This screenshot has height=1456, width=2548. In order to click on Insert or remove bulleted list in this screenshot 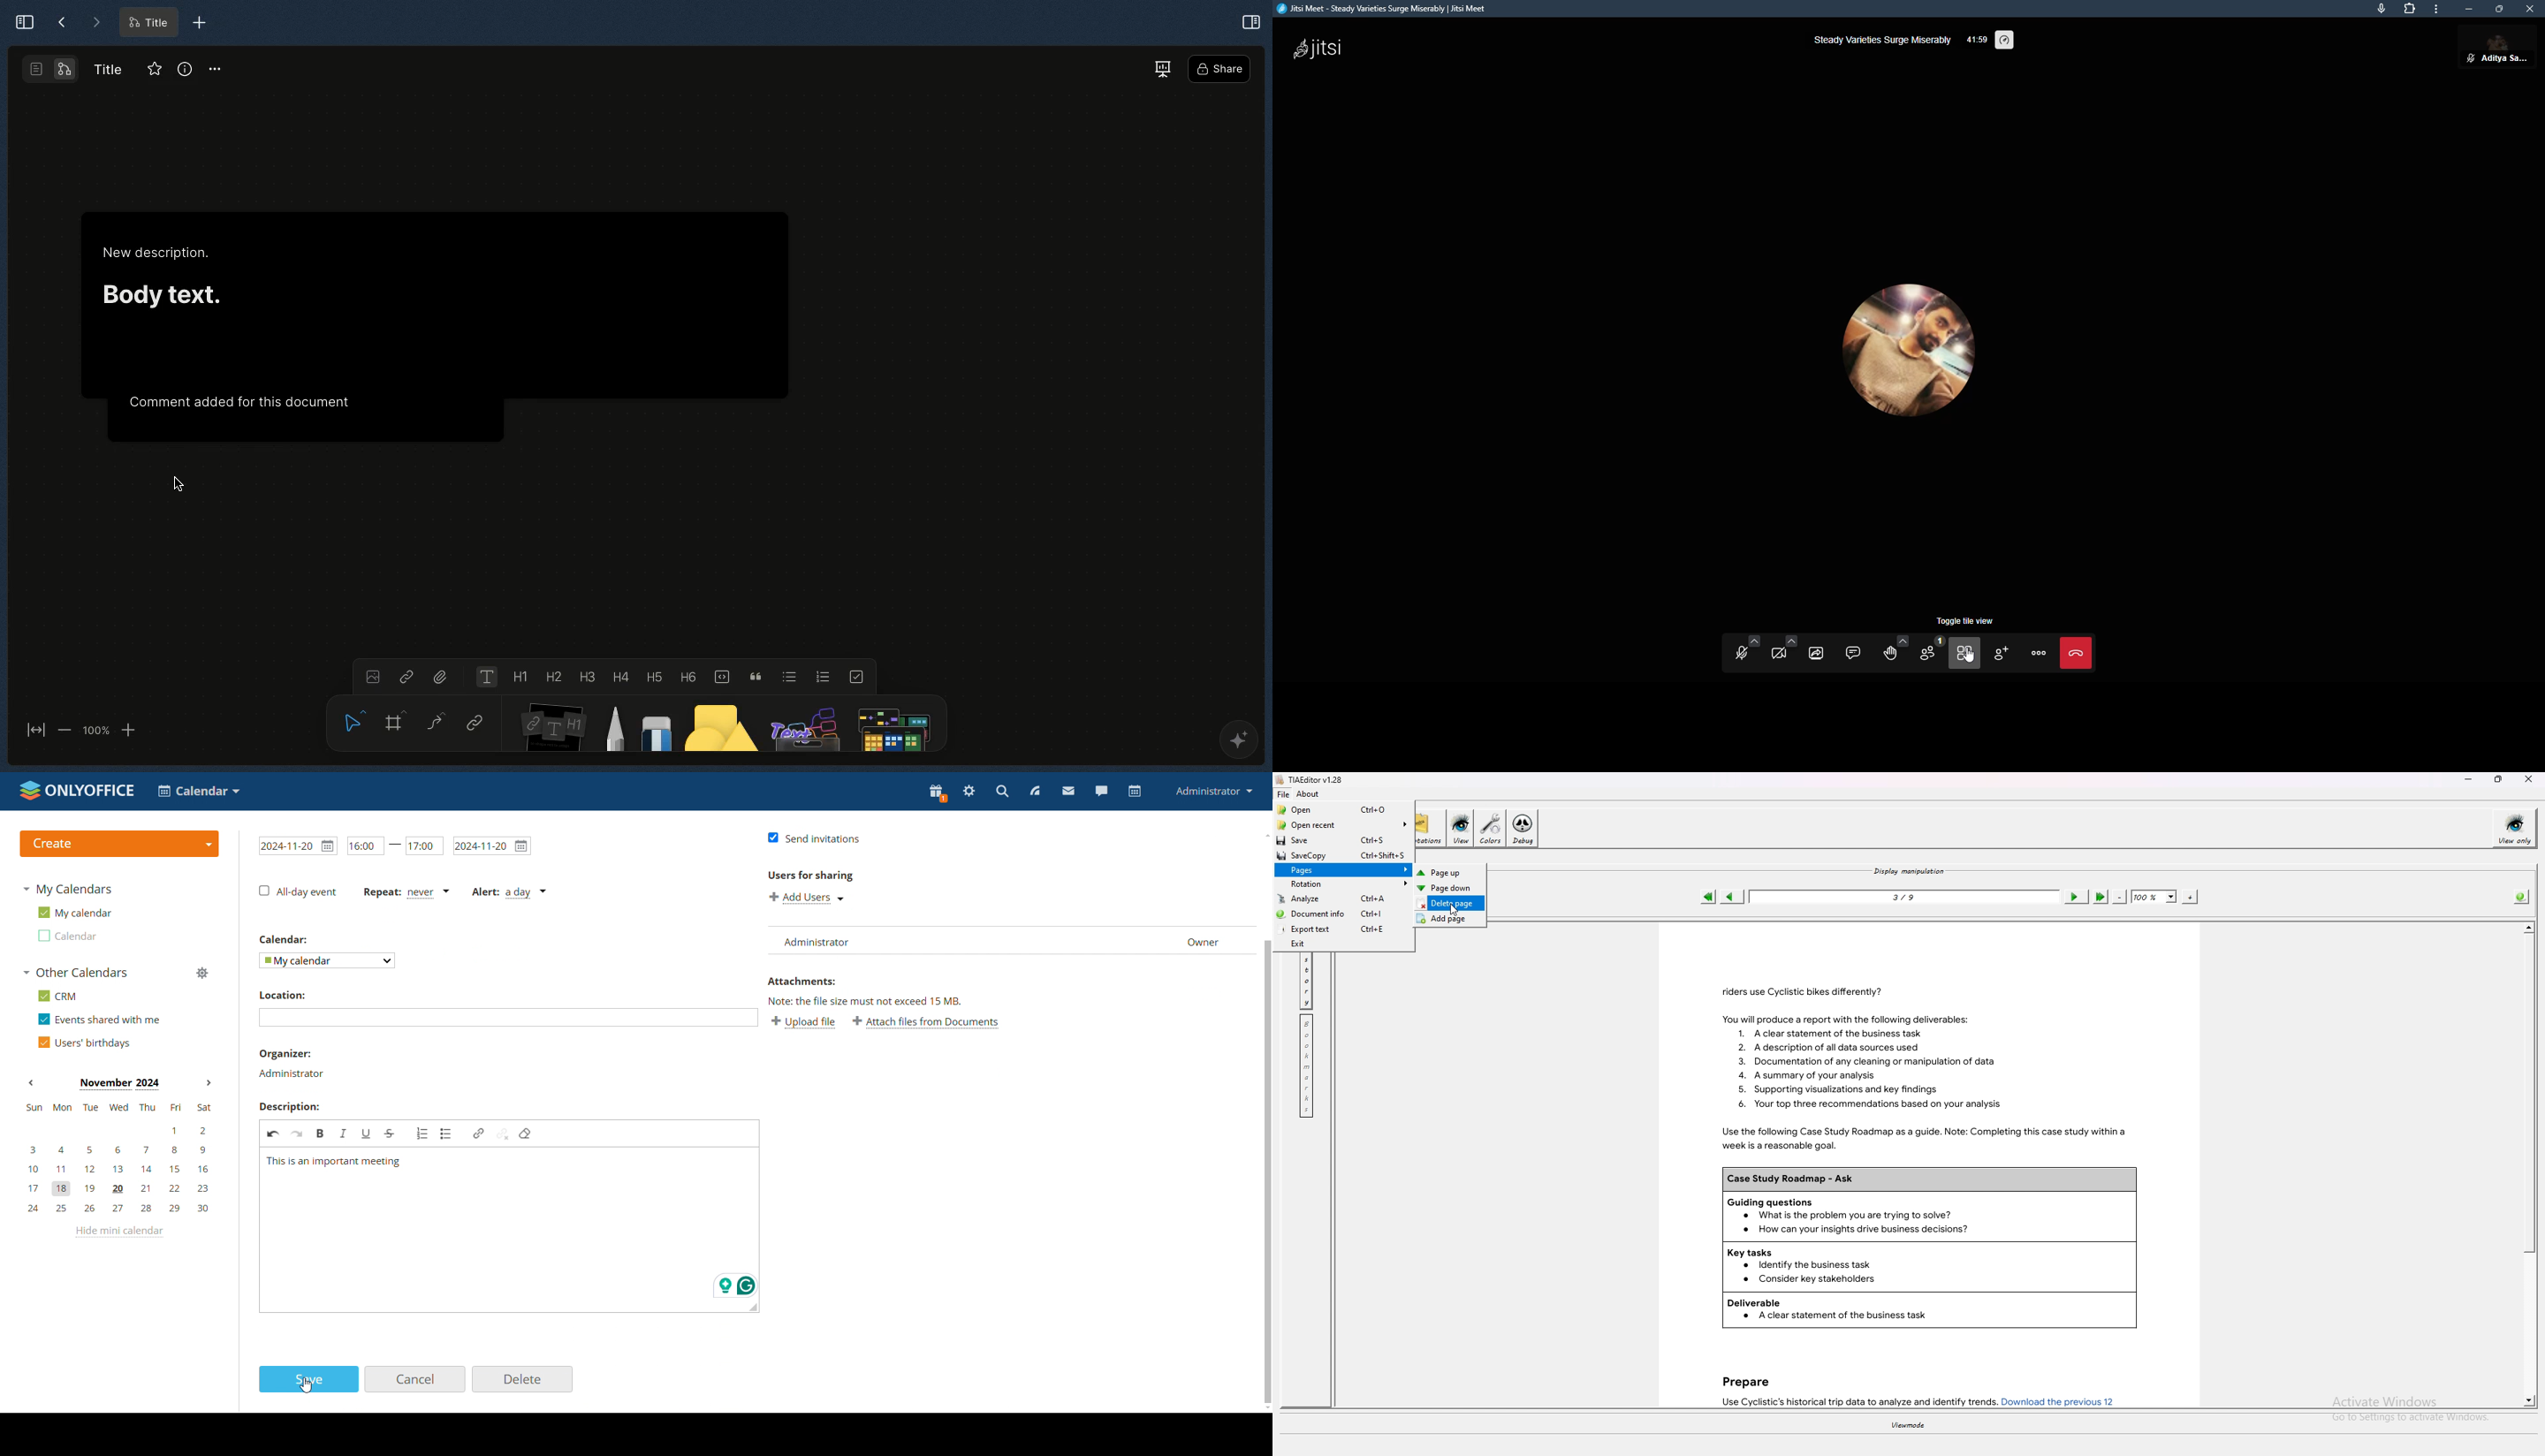, I will do `click(446, 1133)`.